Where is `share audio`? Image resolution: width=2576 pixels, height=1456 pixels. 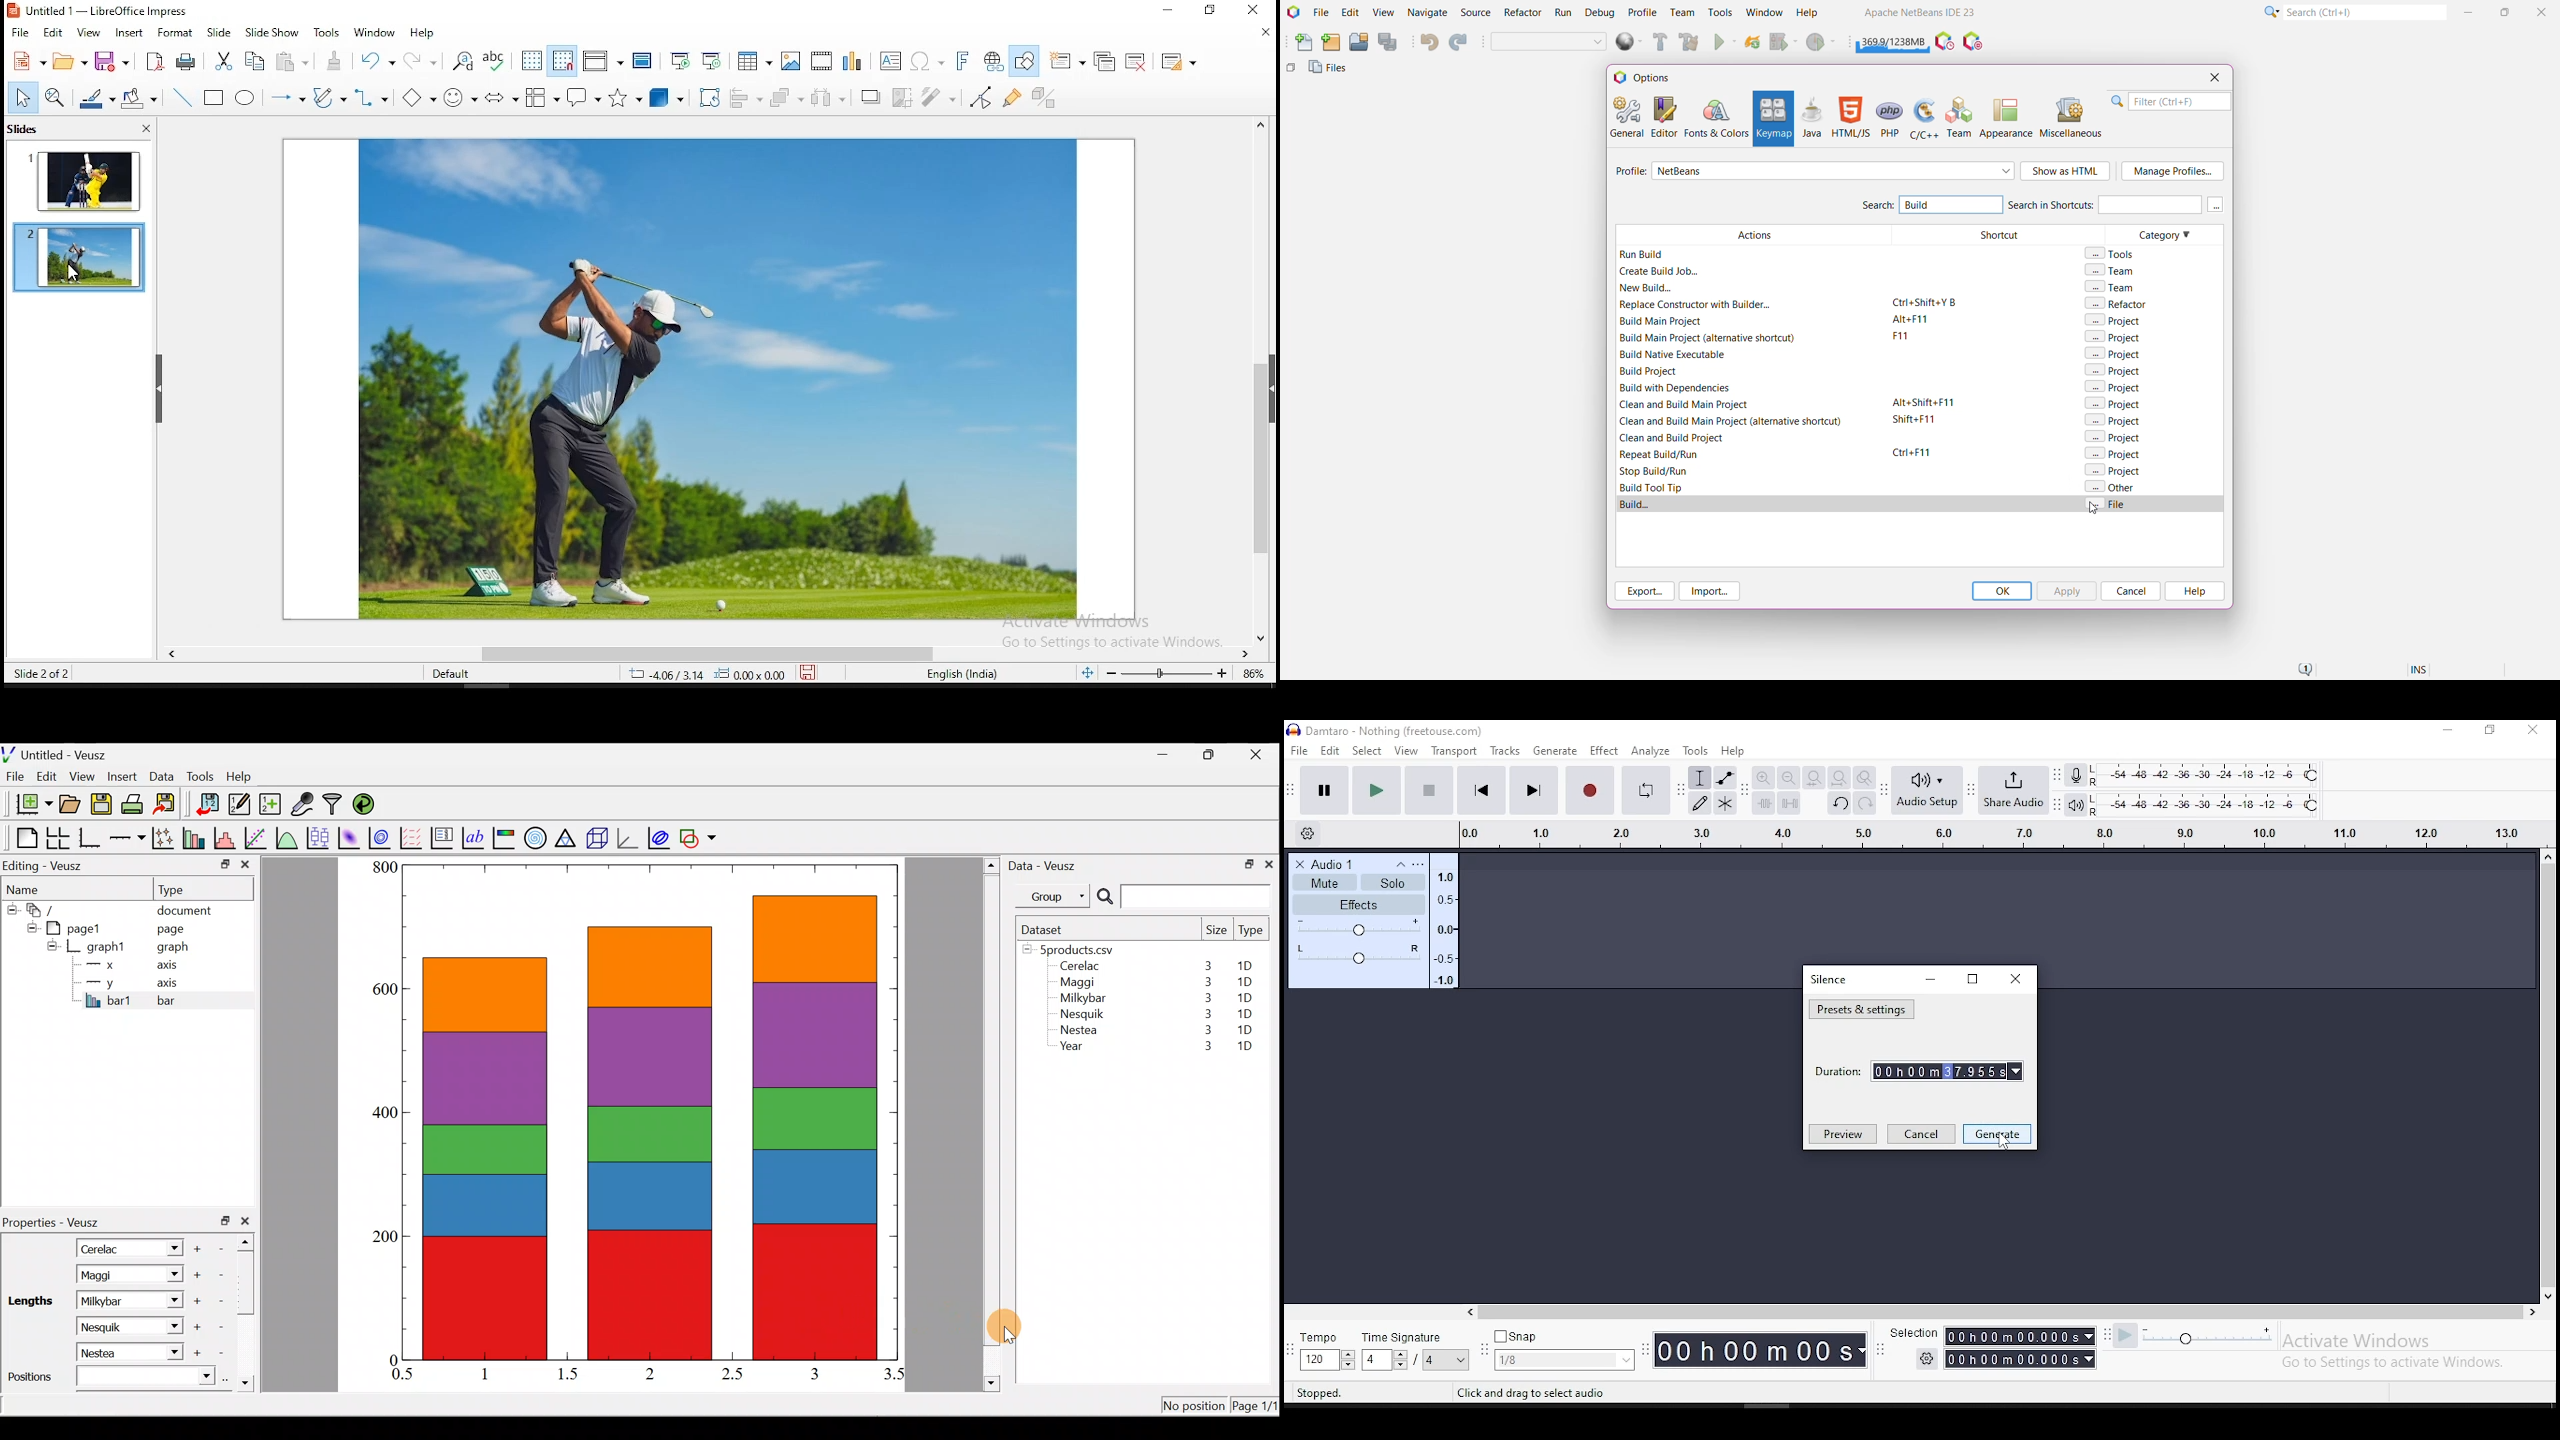
share audio is located at coordinates (2014, 791).